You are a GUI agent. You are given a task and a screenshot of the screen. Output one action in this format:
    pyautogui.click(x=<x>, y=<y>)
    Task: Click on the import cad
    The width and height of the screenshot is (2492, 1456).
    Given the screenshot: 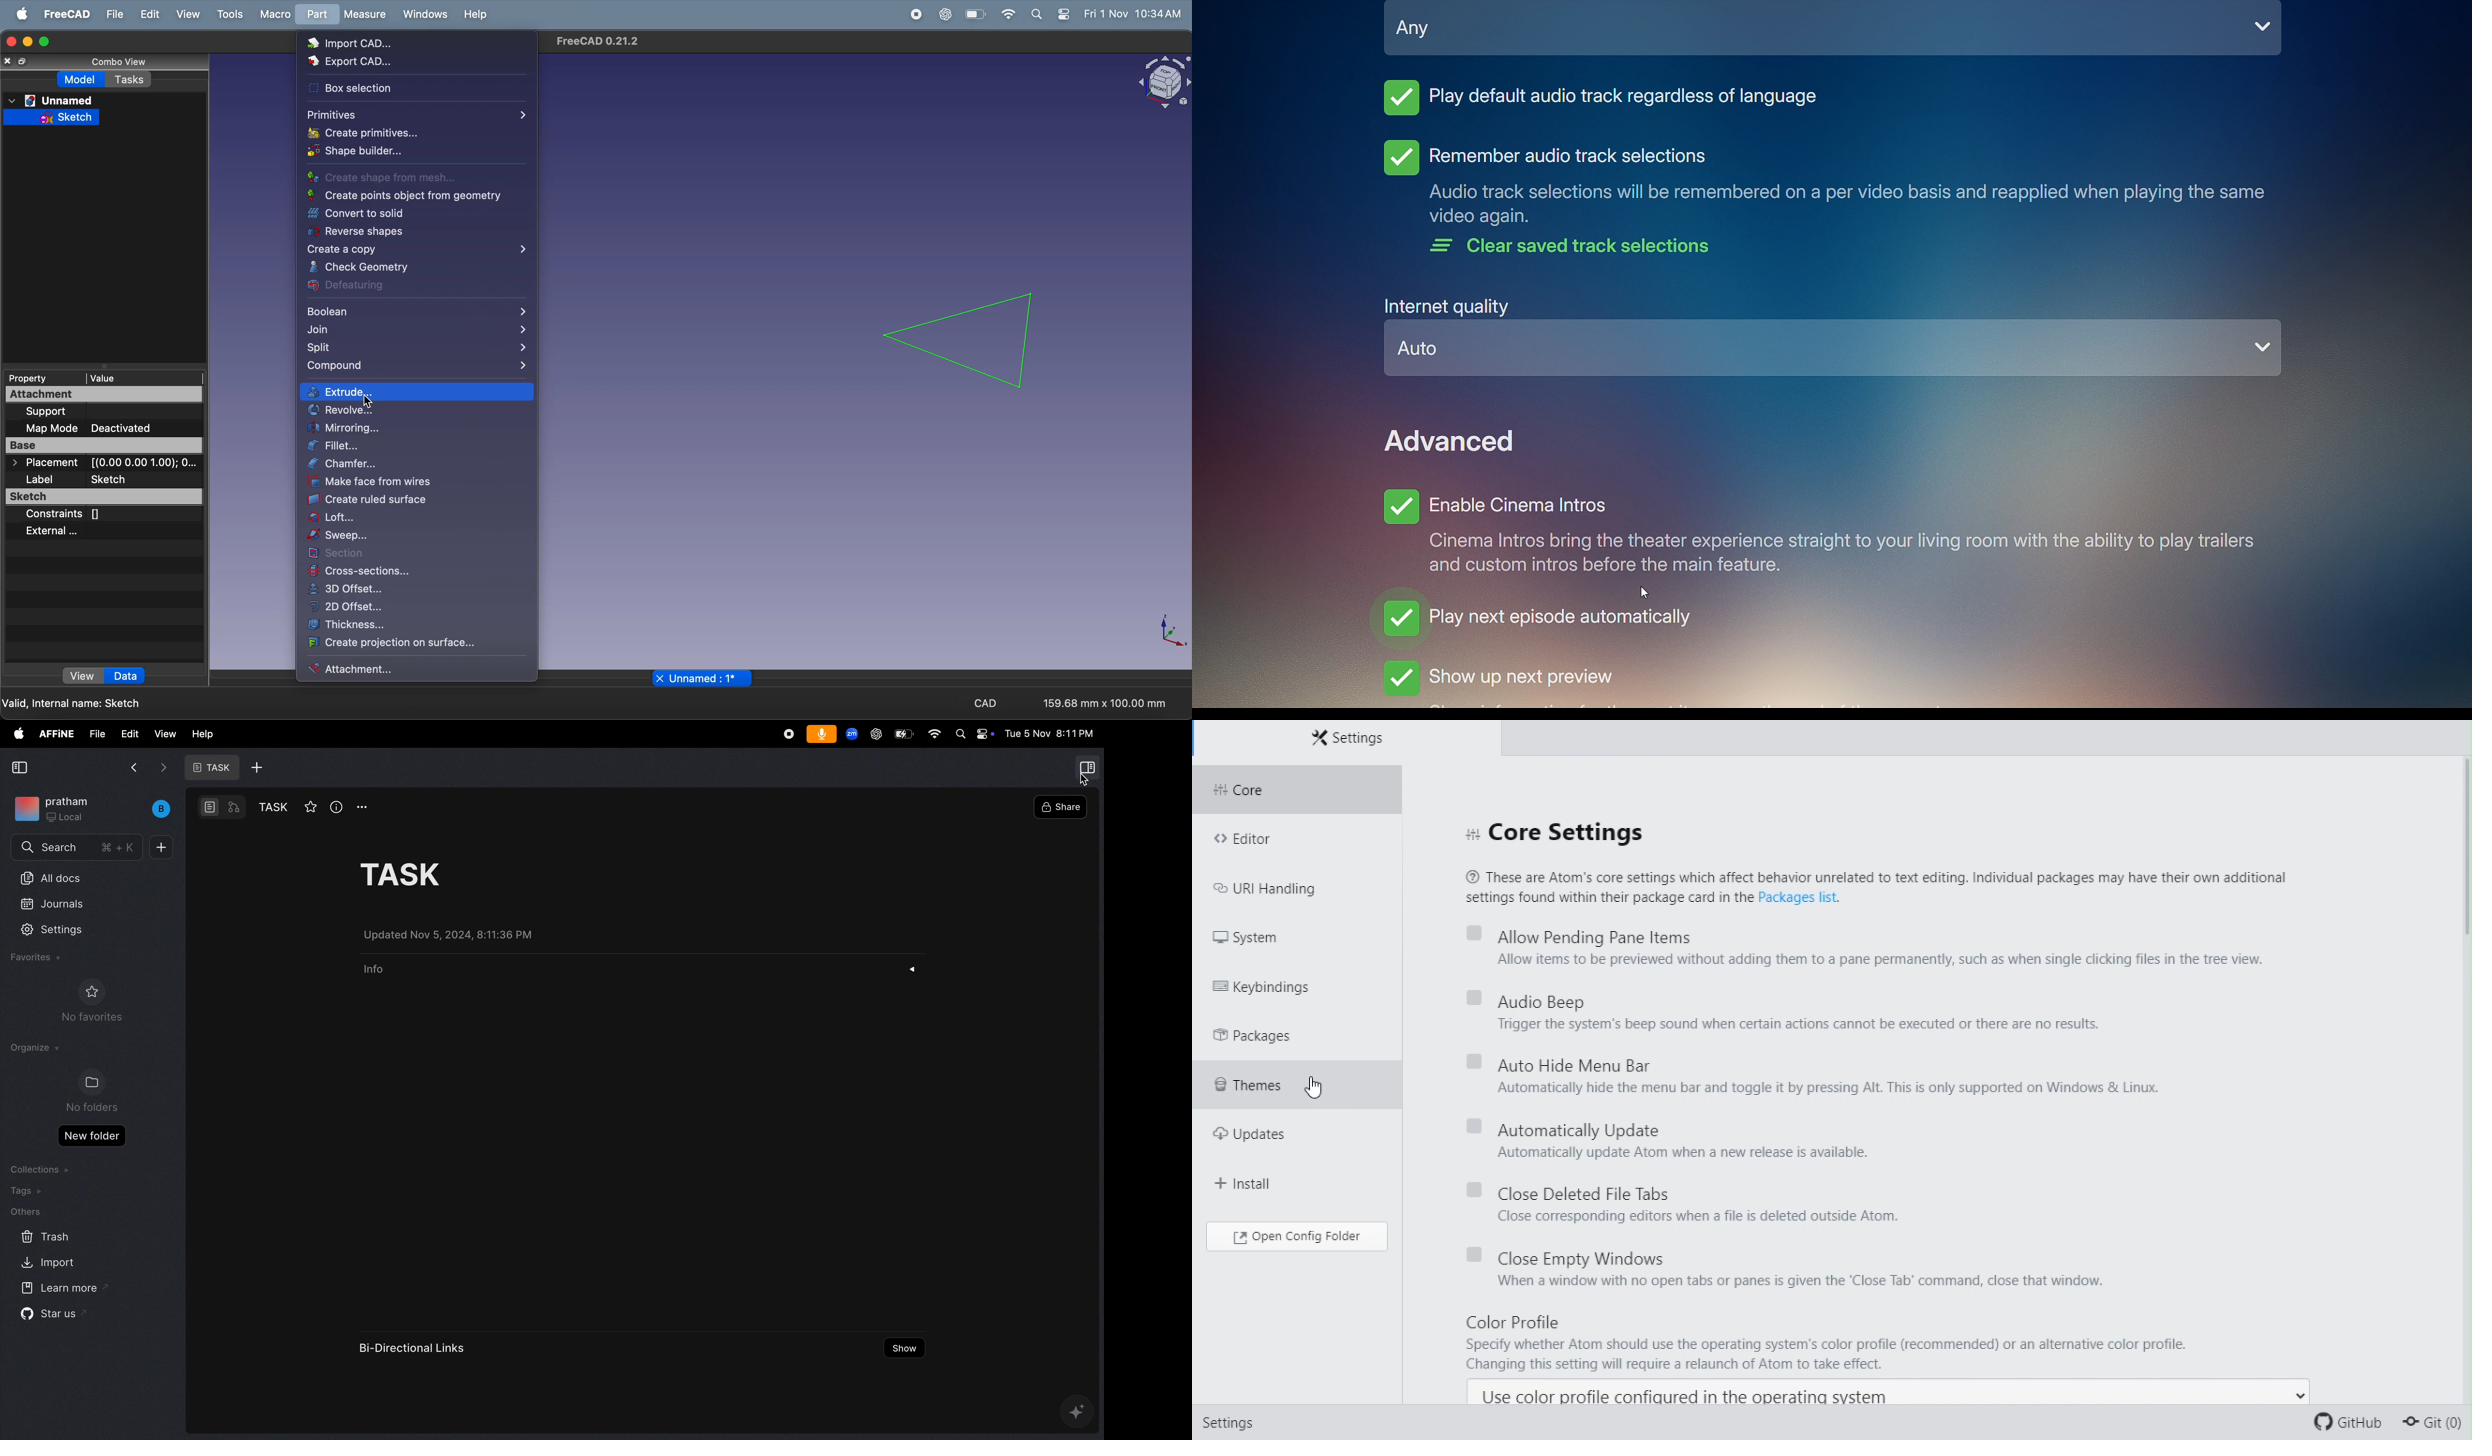 What is the action you would take?
    pyautogui.click(x=361, y=46)
    